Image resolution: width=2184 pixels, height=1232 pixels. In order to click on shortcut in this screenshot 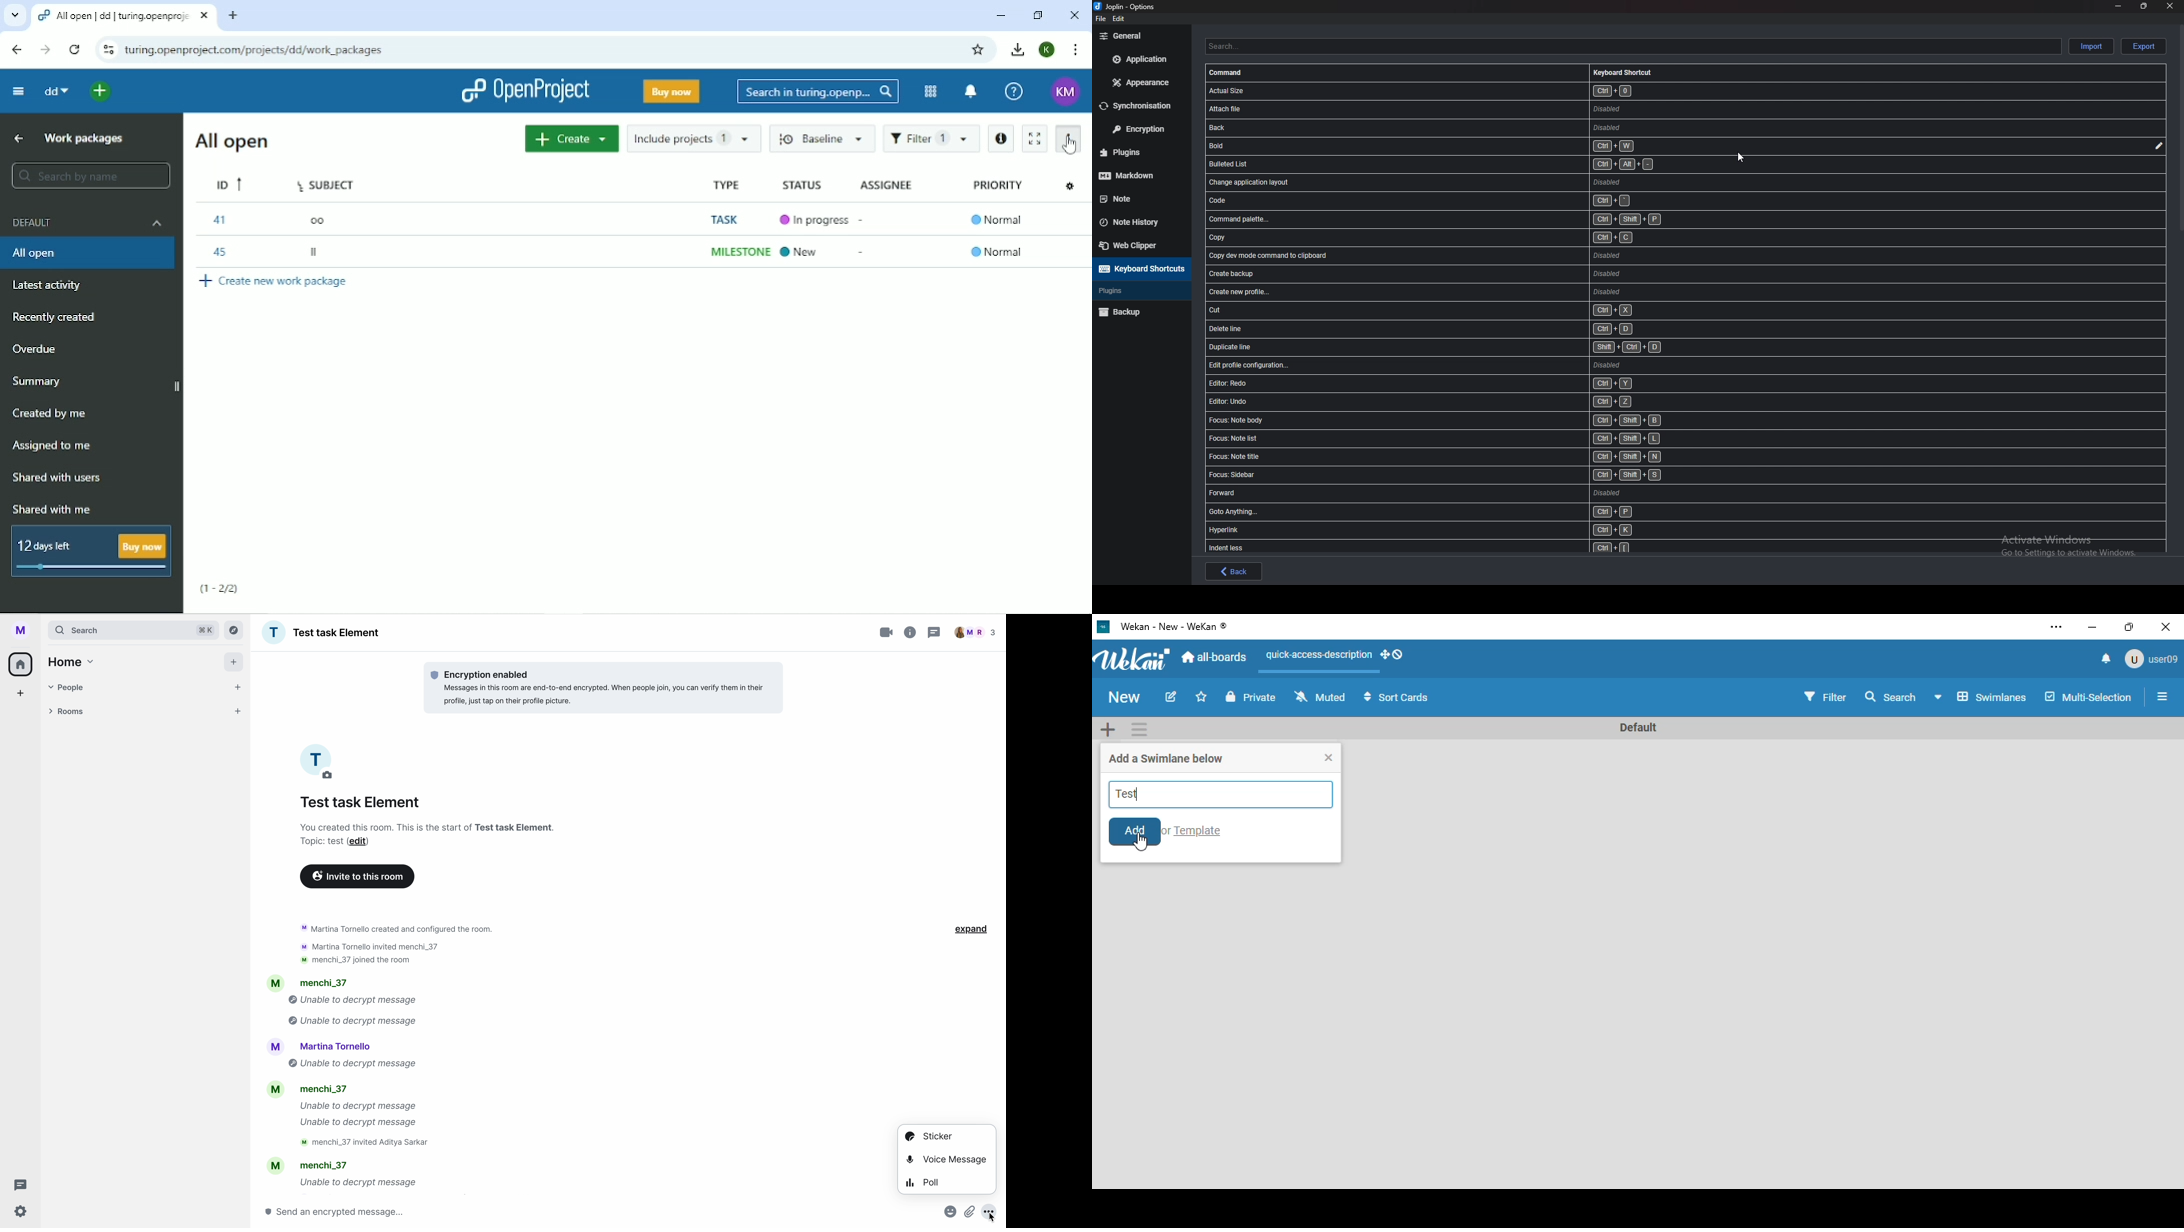, I will do `click(1465, 494)`.